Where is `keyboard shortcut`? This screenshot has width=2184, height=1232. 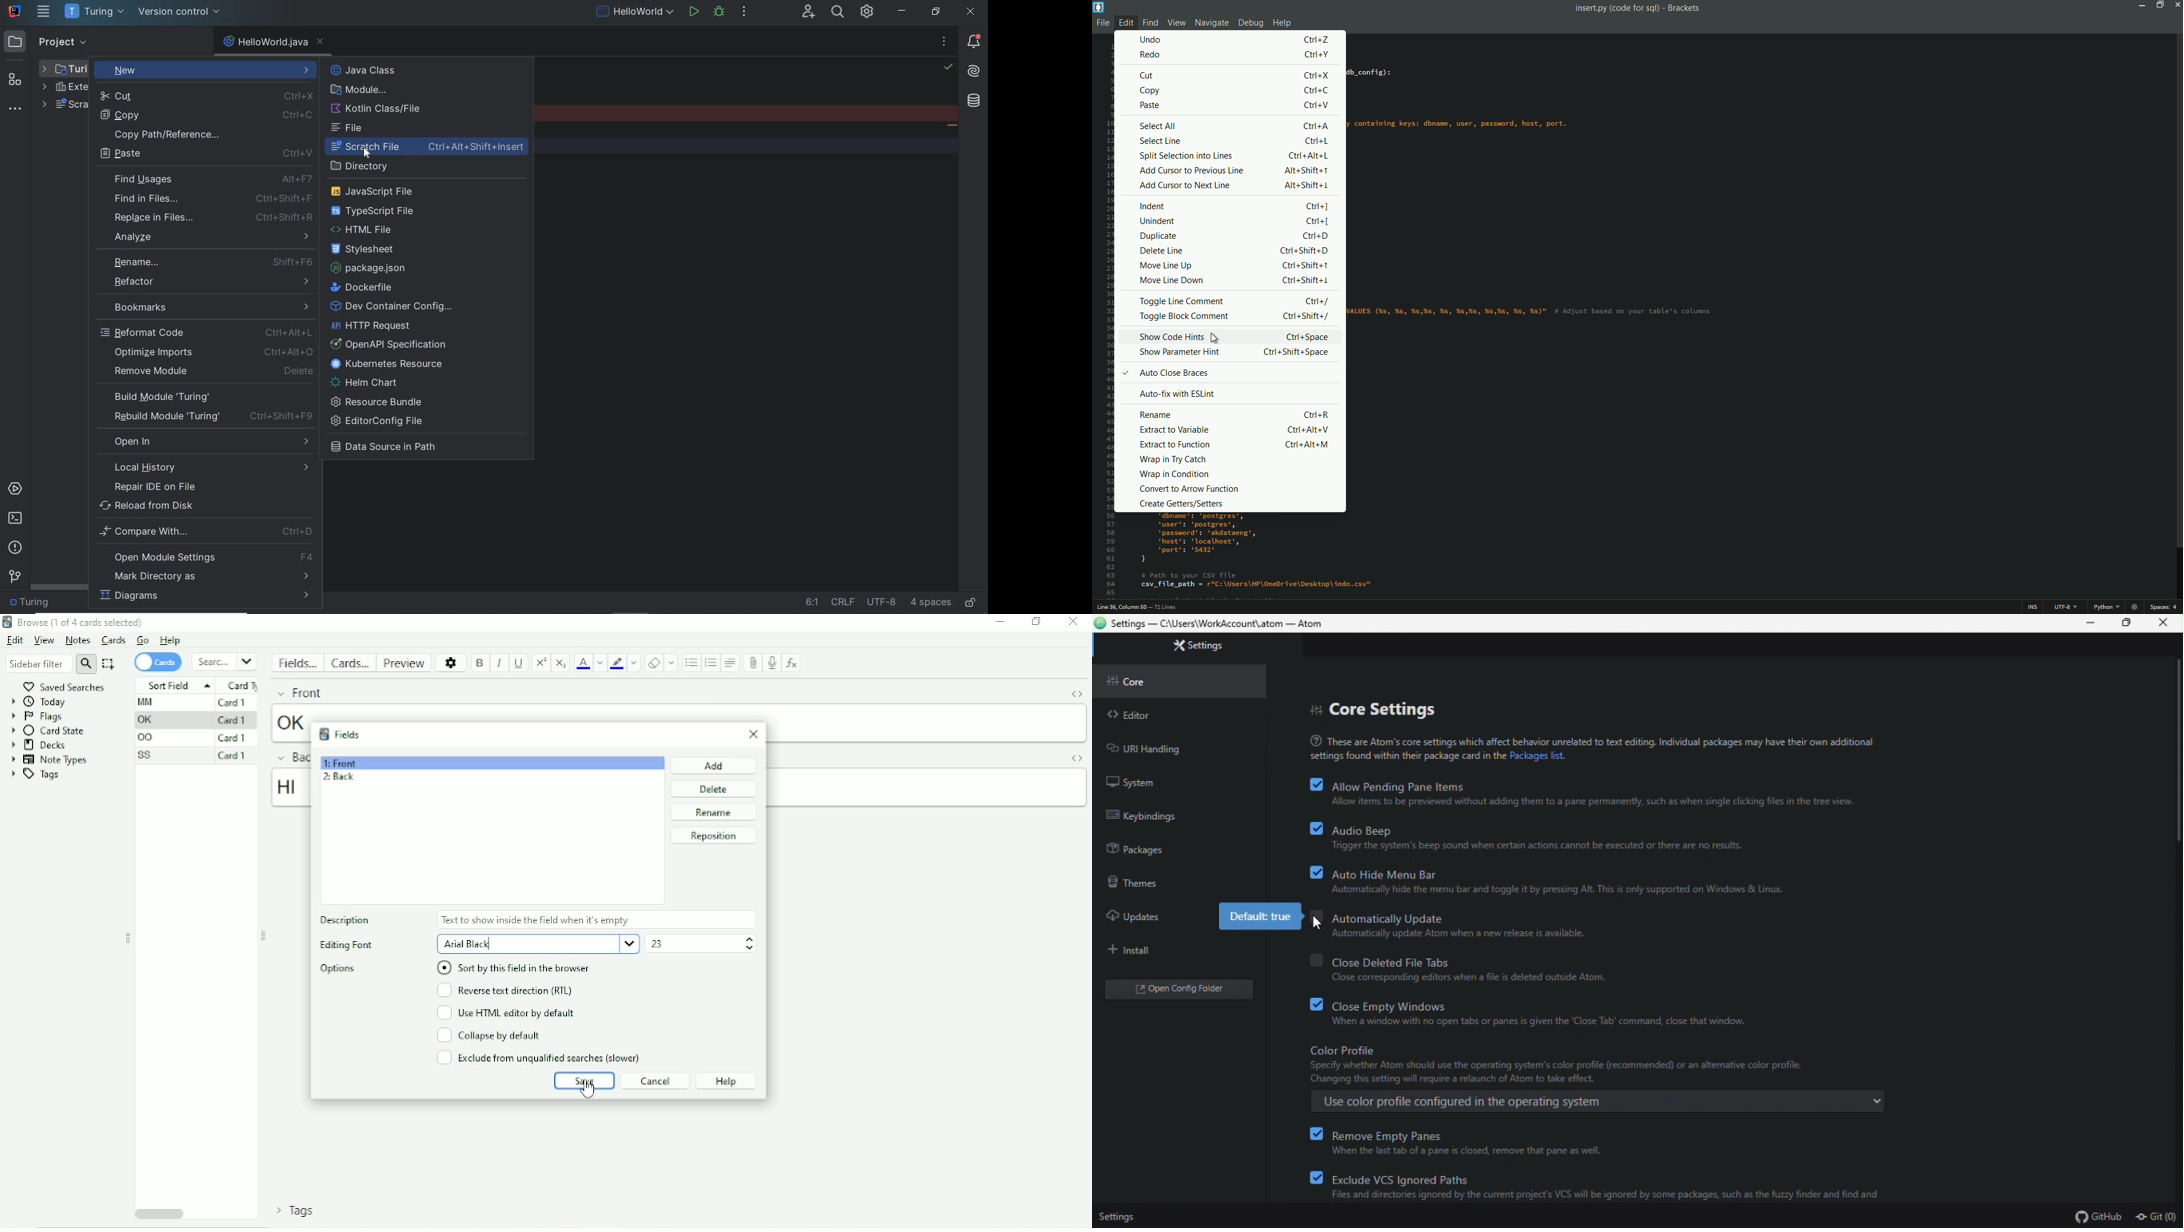 keyboard shortcut is located at coordinates (1308, 431).